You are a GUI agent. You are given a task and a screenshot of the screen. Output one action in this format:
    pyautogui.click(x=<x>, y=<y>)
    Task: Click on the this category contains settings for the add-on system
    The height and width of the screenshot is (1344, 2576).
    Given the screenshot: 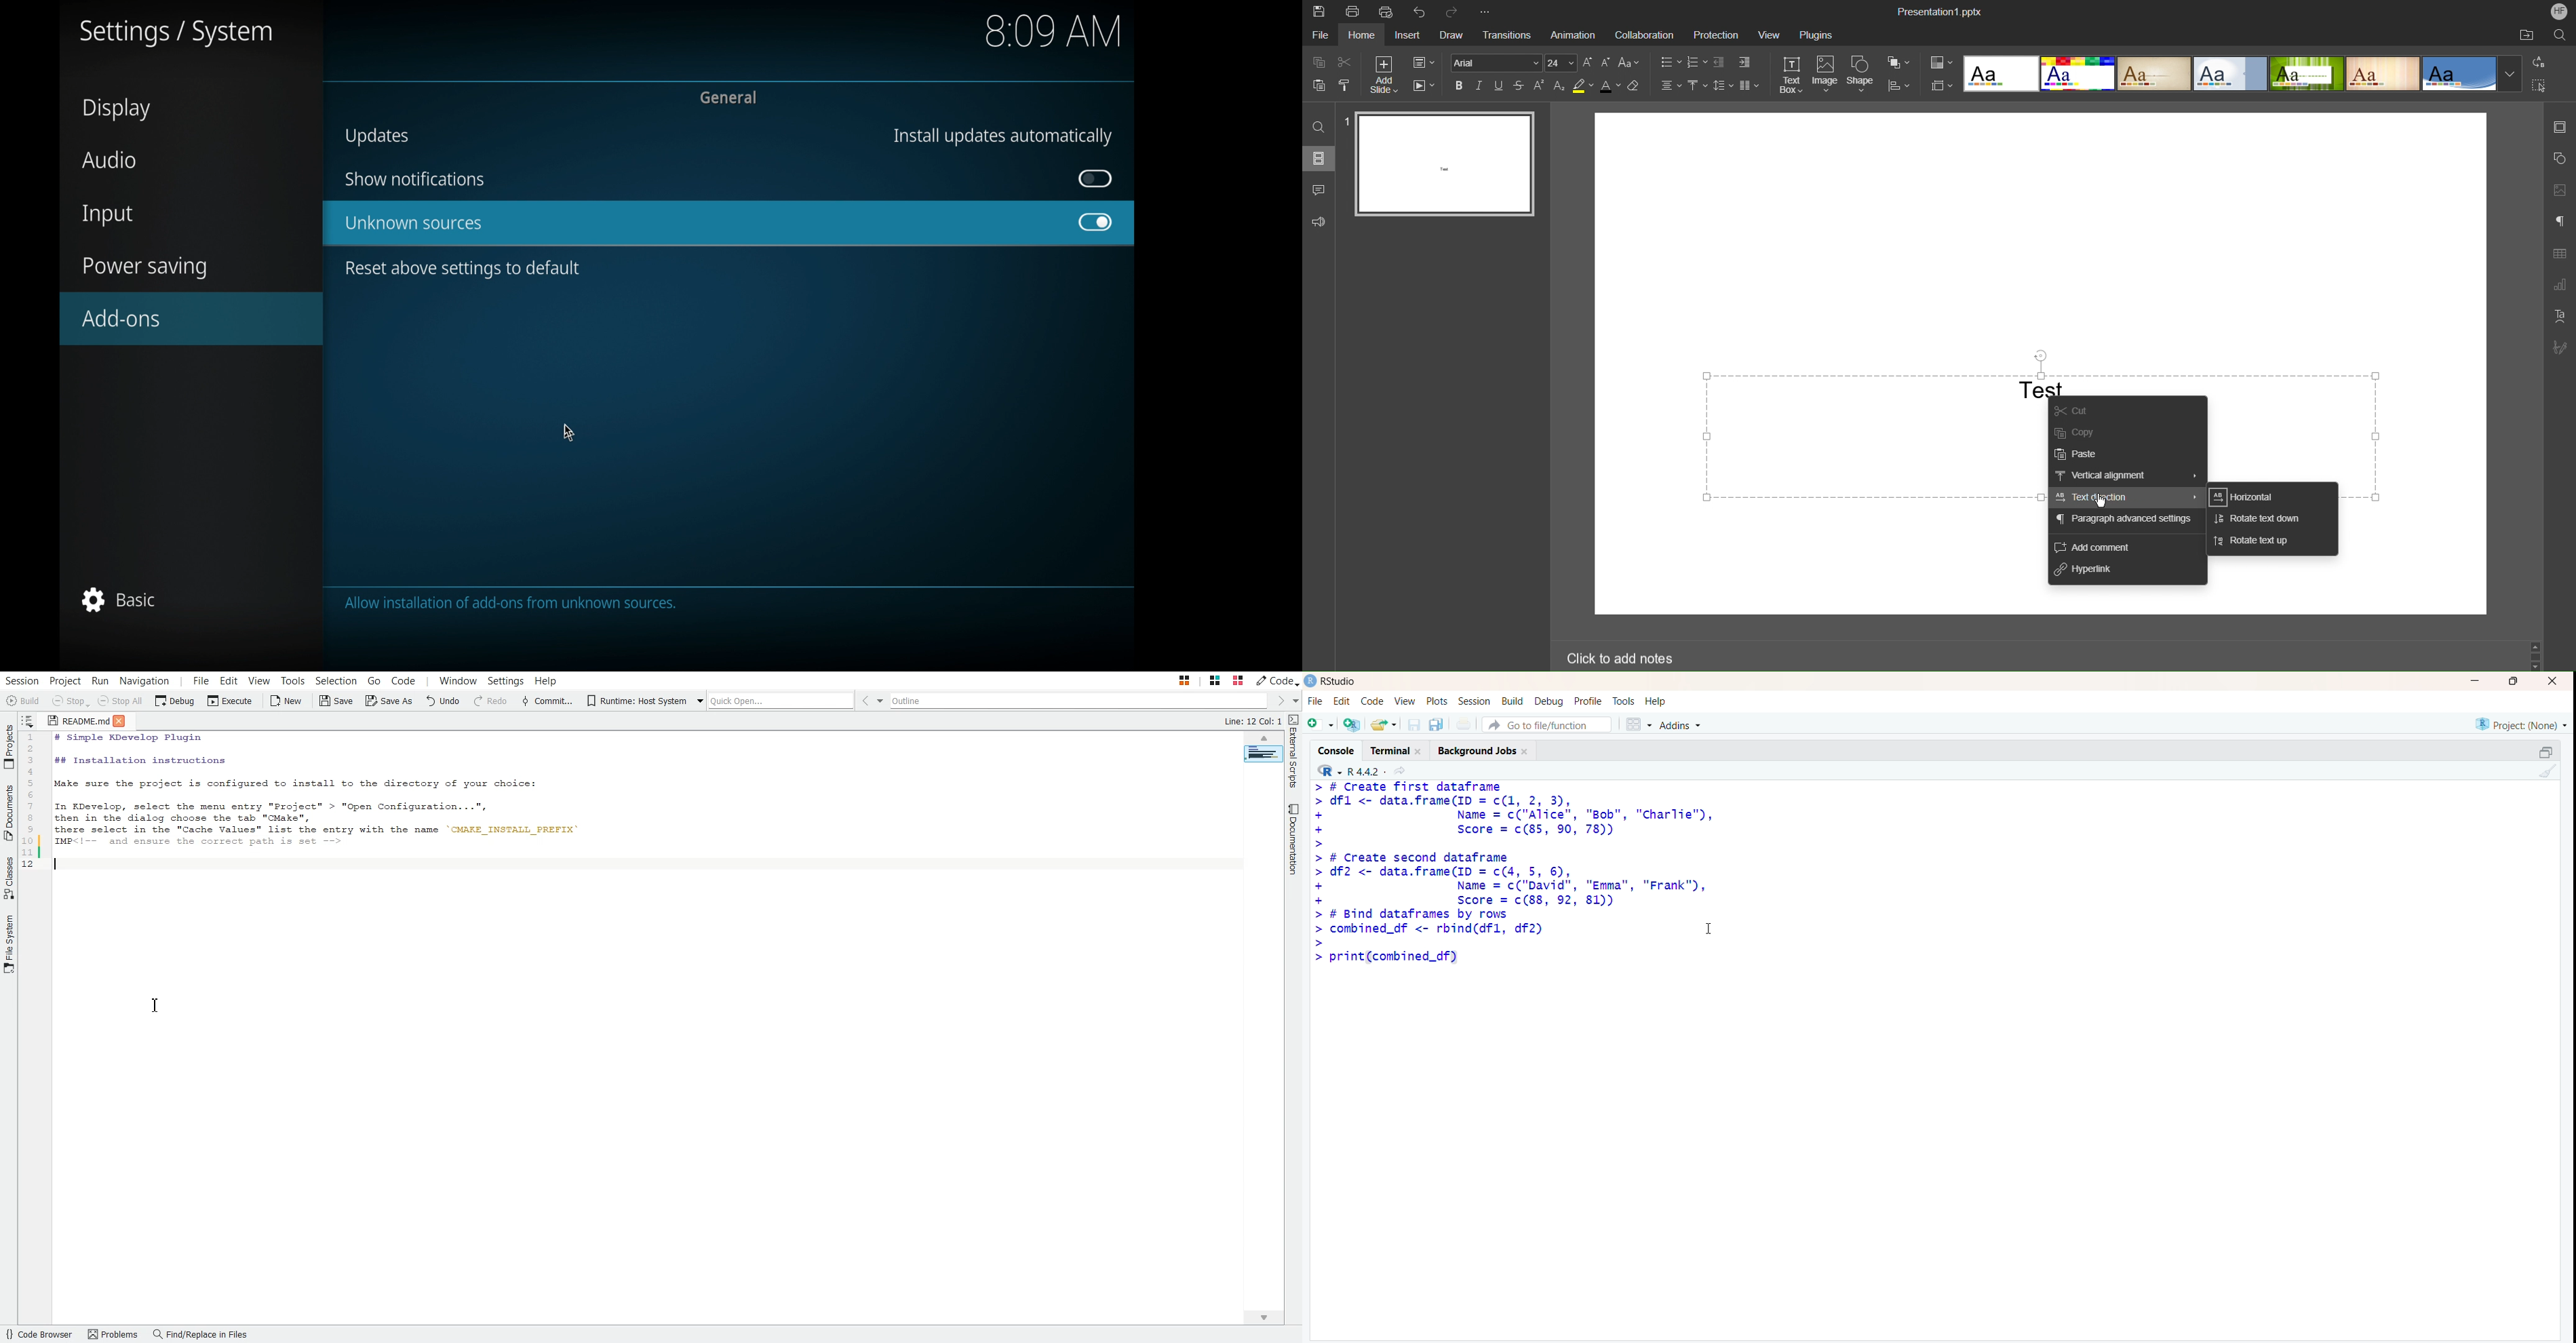 What is the action you would take?
    pyautogui.click(x=514, y=604)
    